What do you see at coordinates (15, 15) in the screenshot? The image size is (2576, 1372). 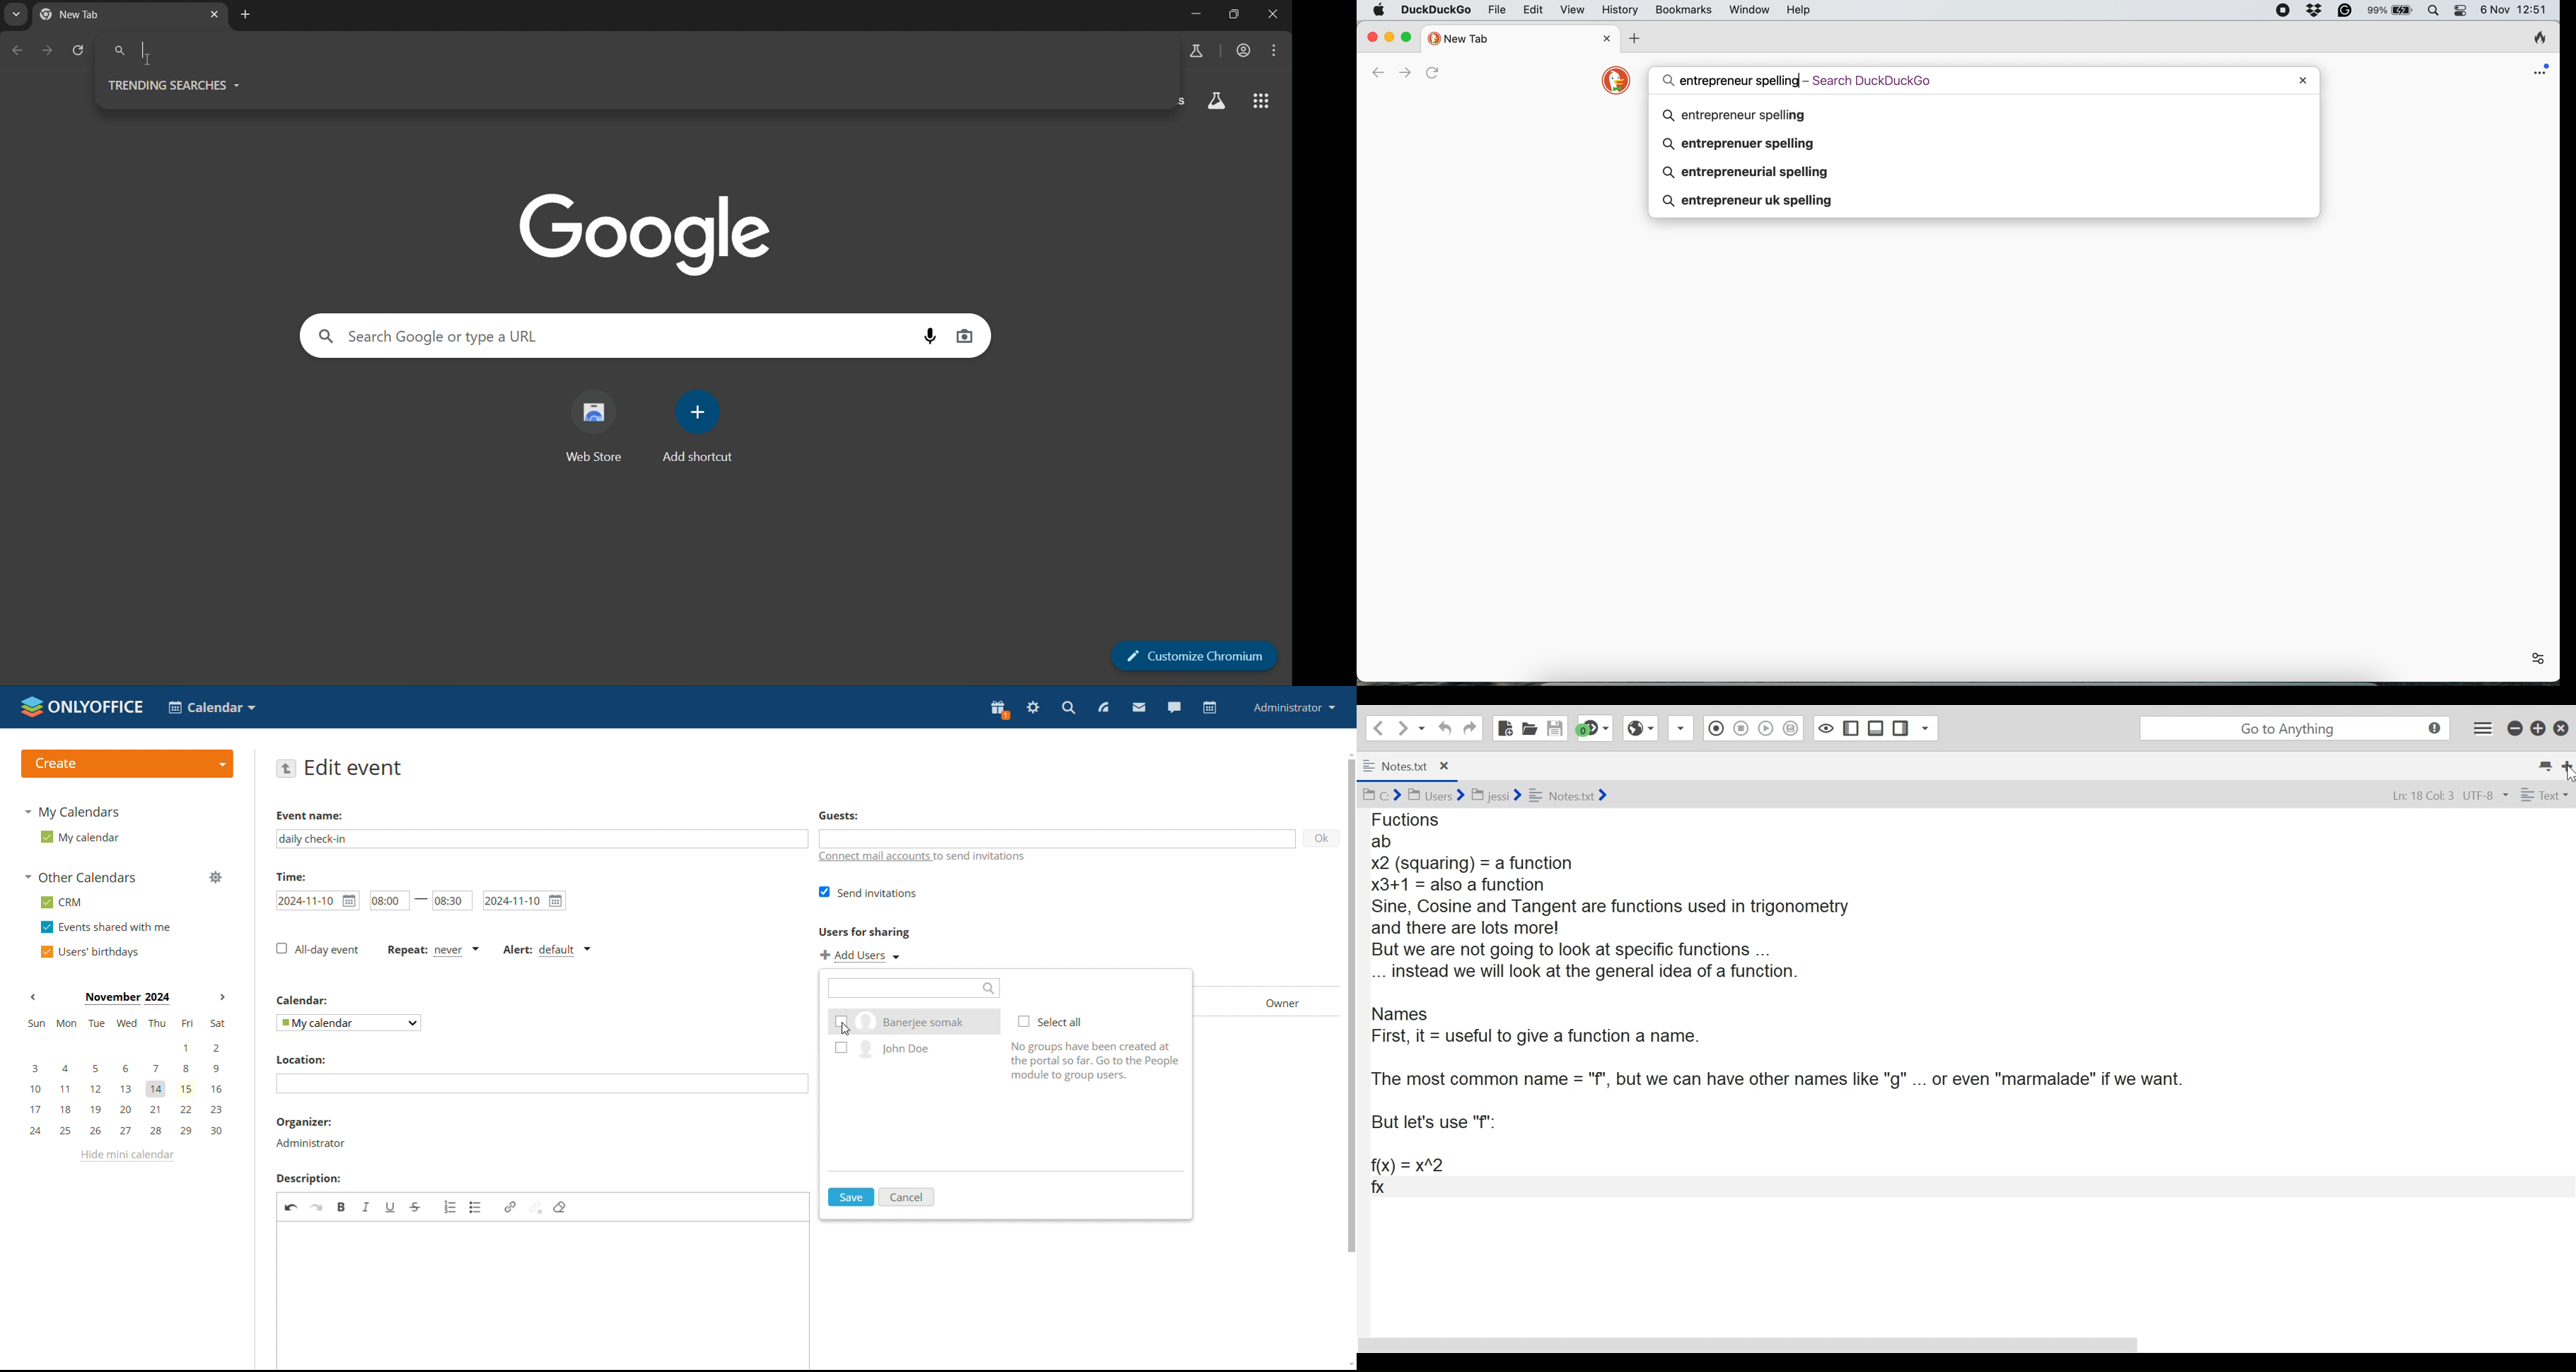 I see `search tabs` at bounding box center [15, 15].